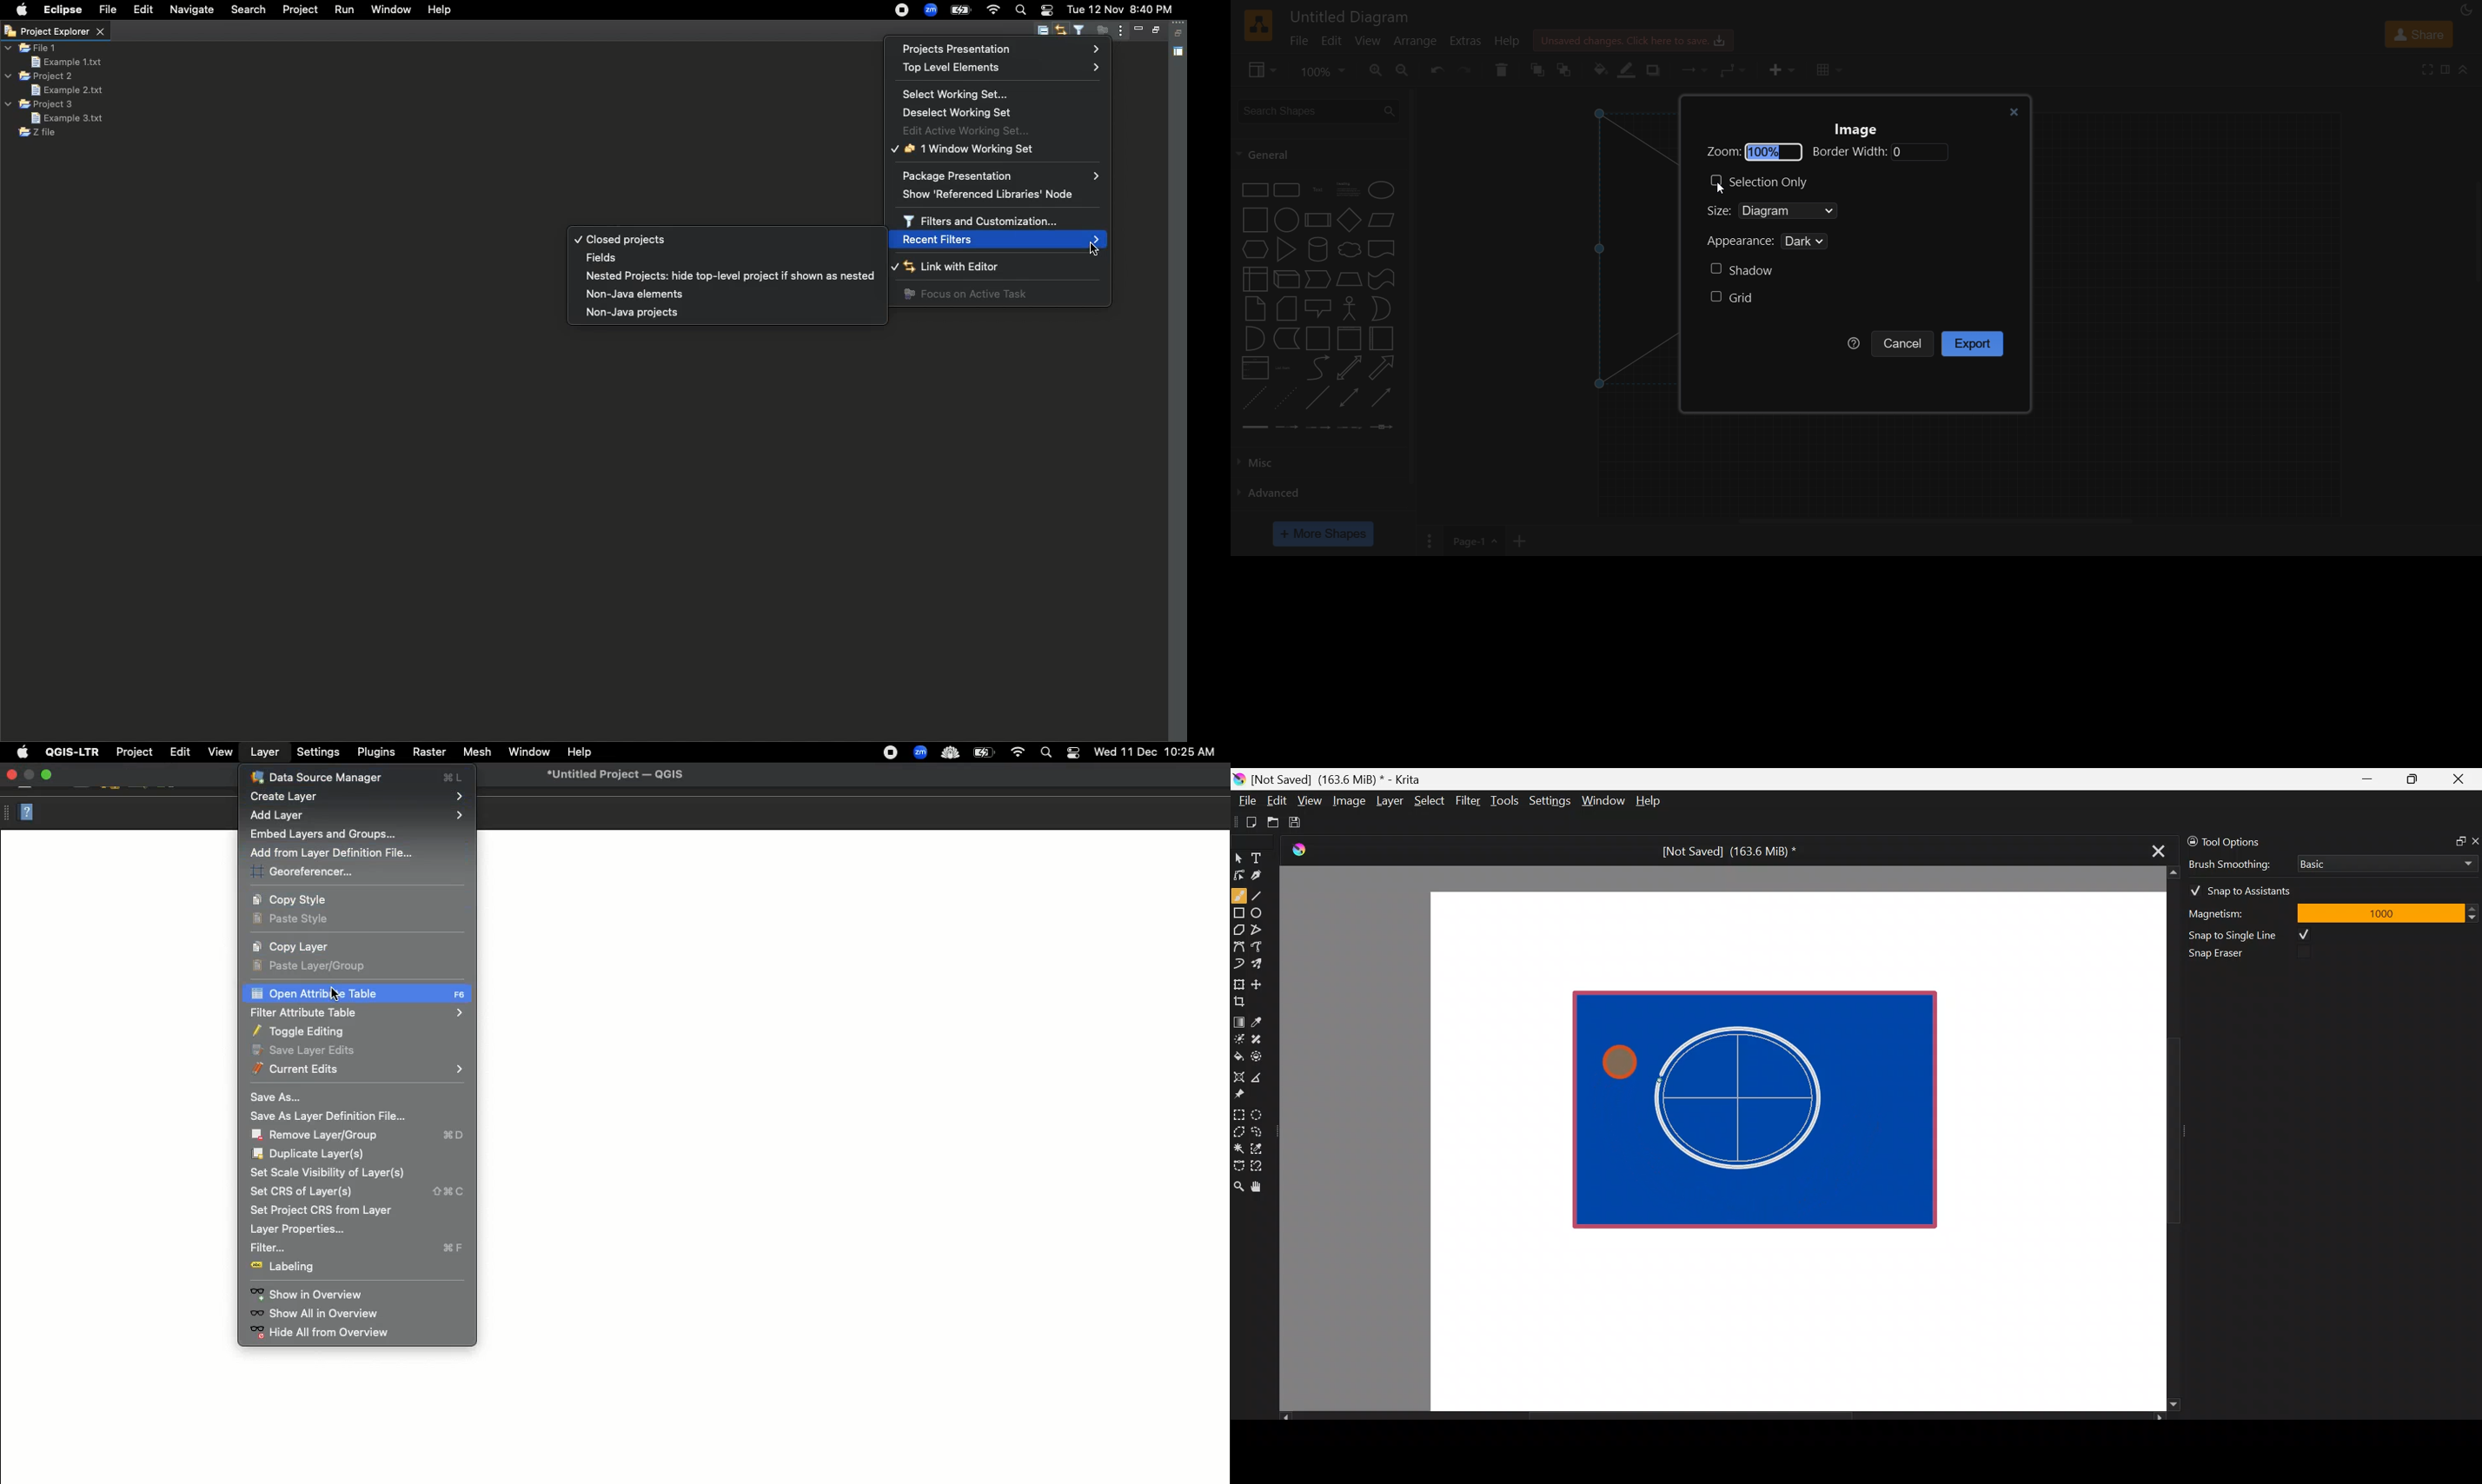 This screenshot has width=2492, height=1484. Describe the element at coordinates (359, 1249) in the screenshot. I see `Filter` at that location.